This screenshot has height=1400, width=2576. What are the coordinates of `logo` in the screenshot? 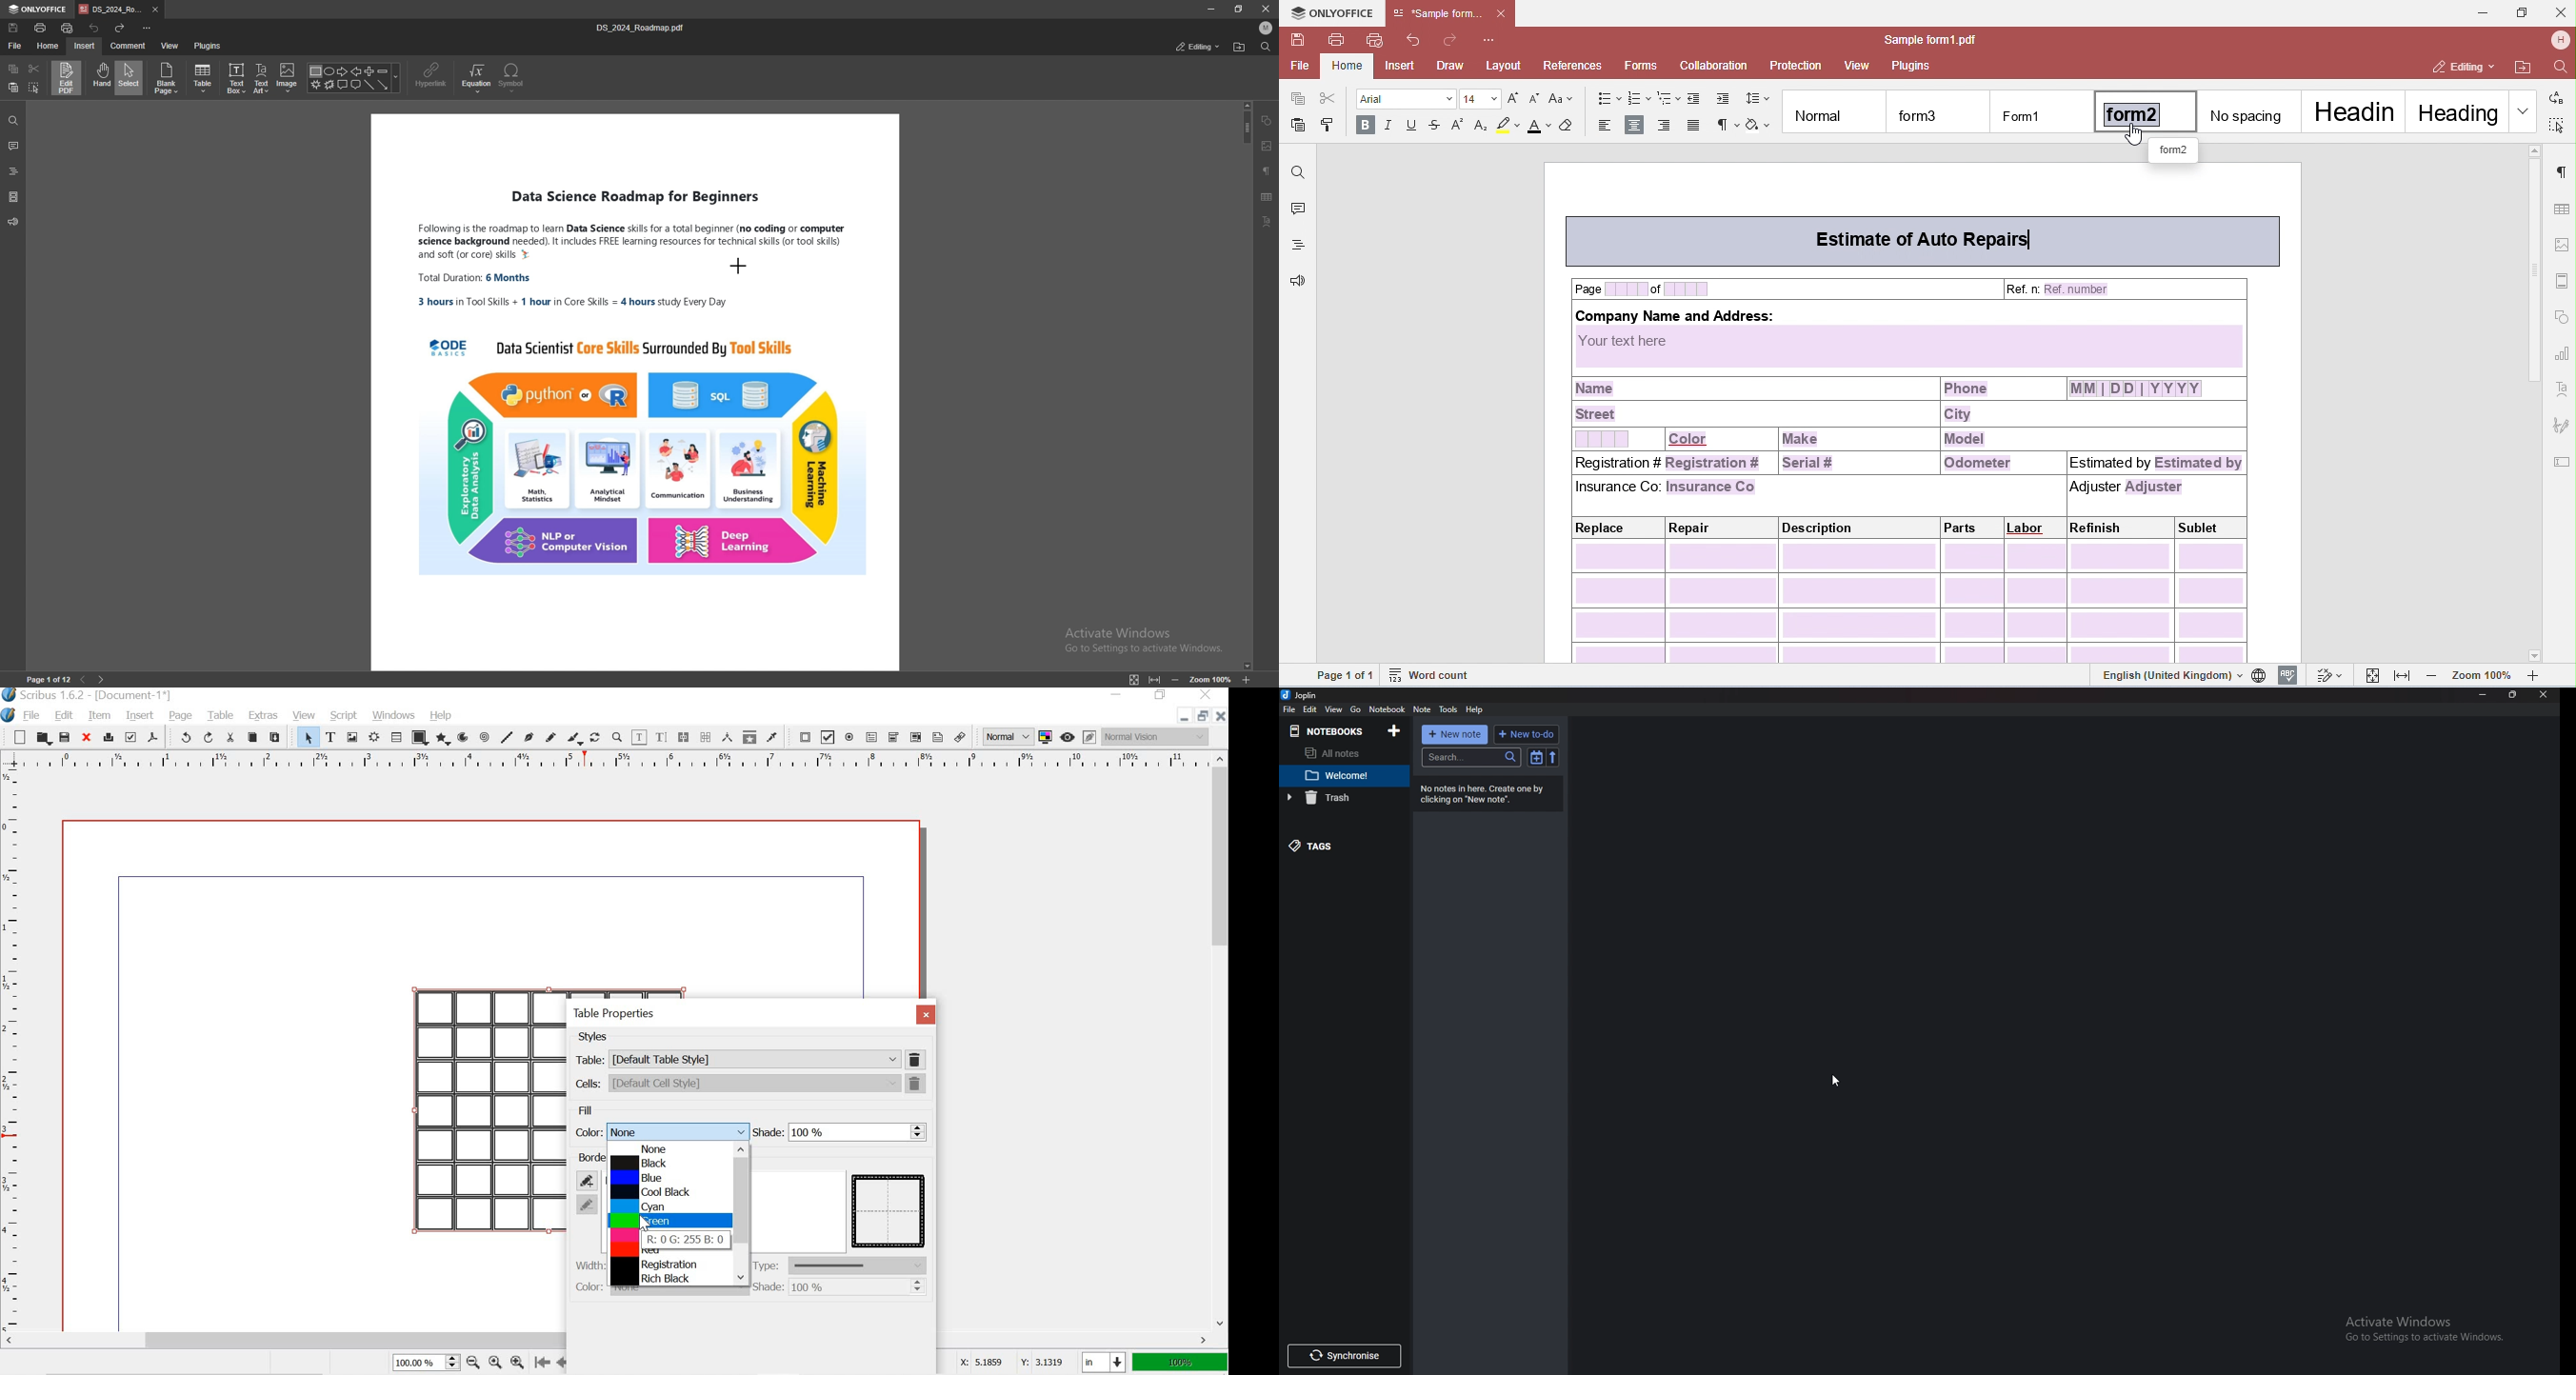 It's located at (7, 716).